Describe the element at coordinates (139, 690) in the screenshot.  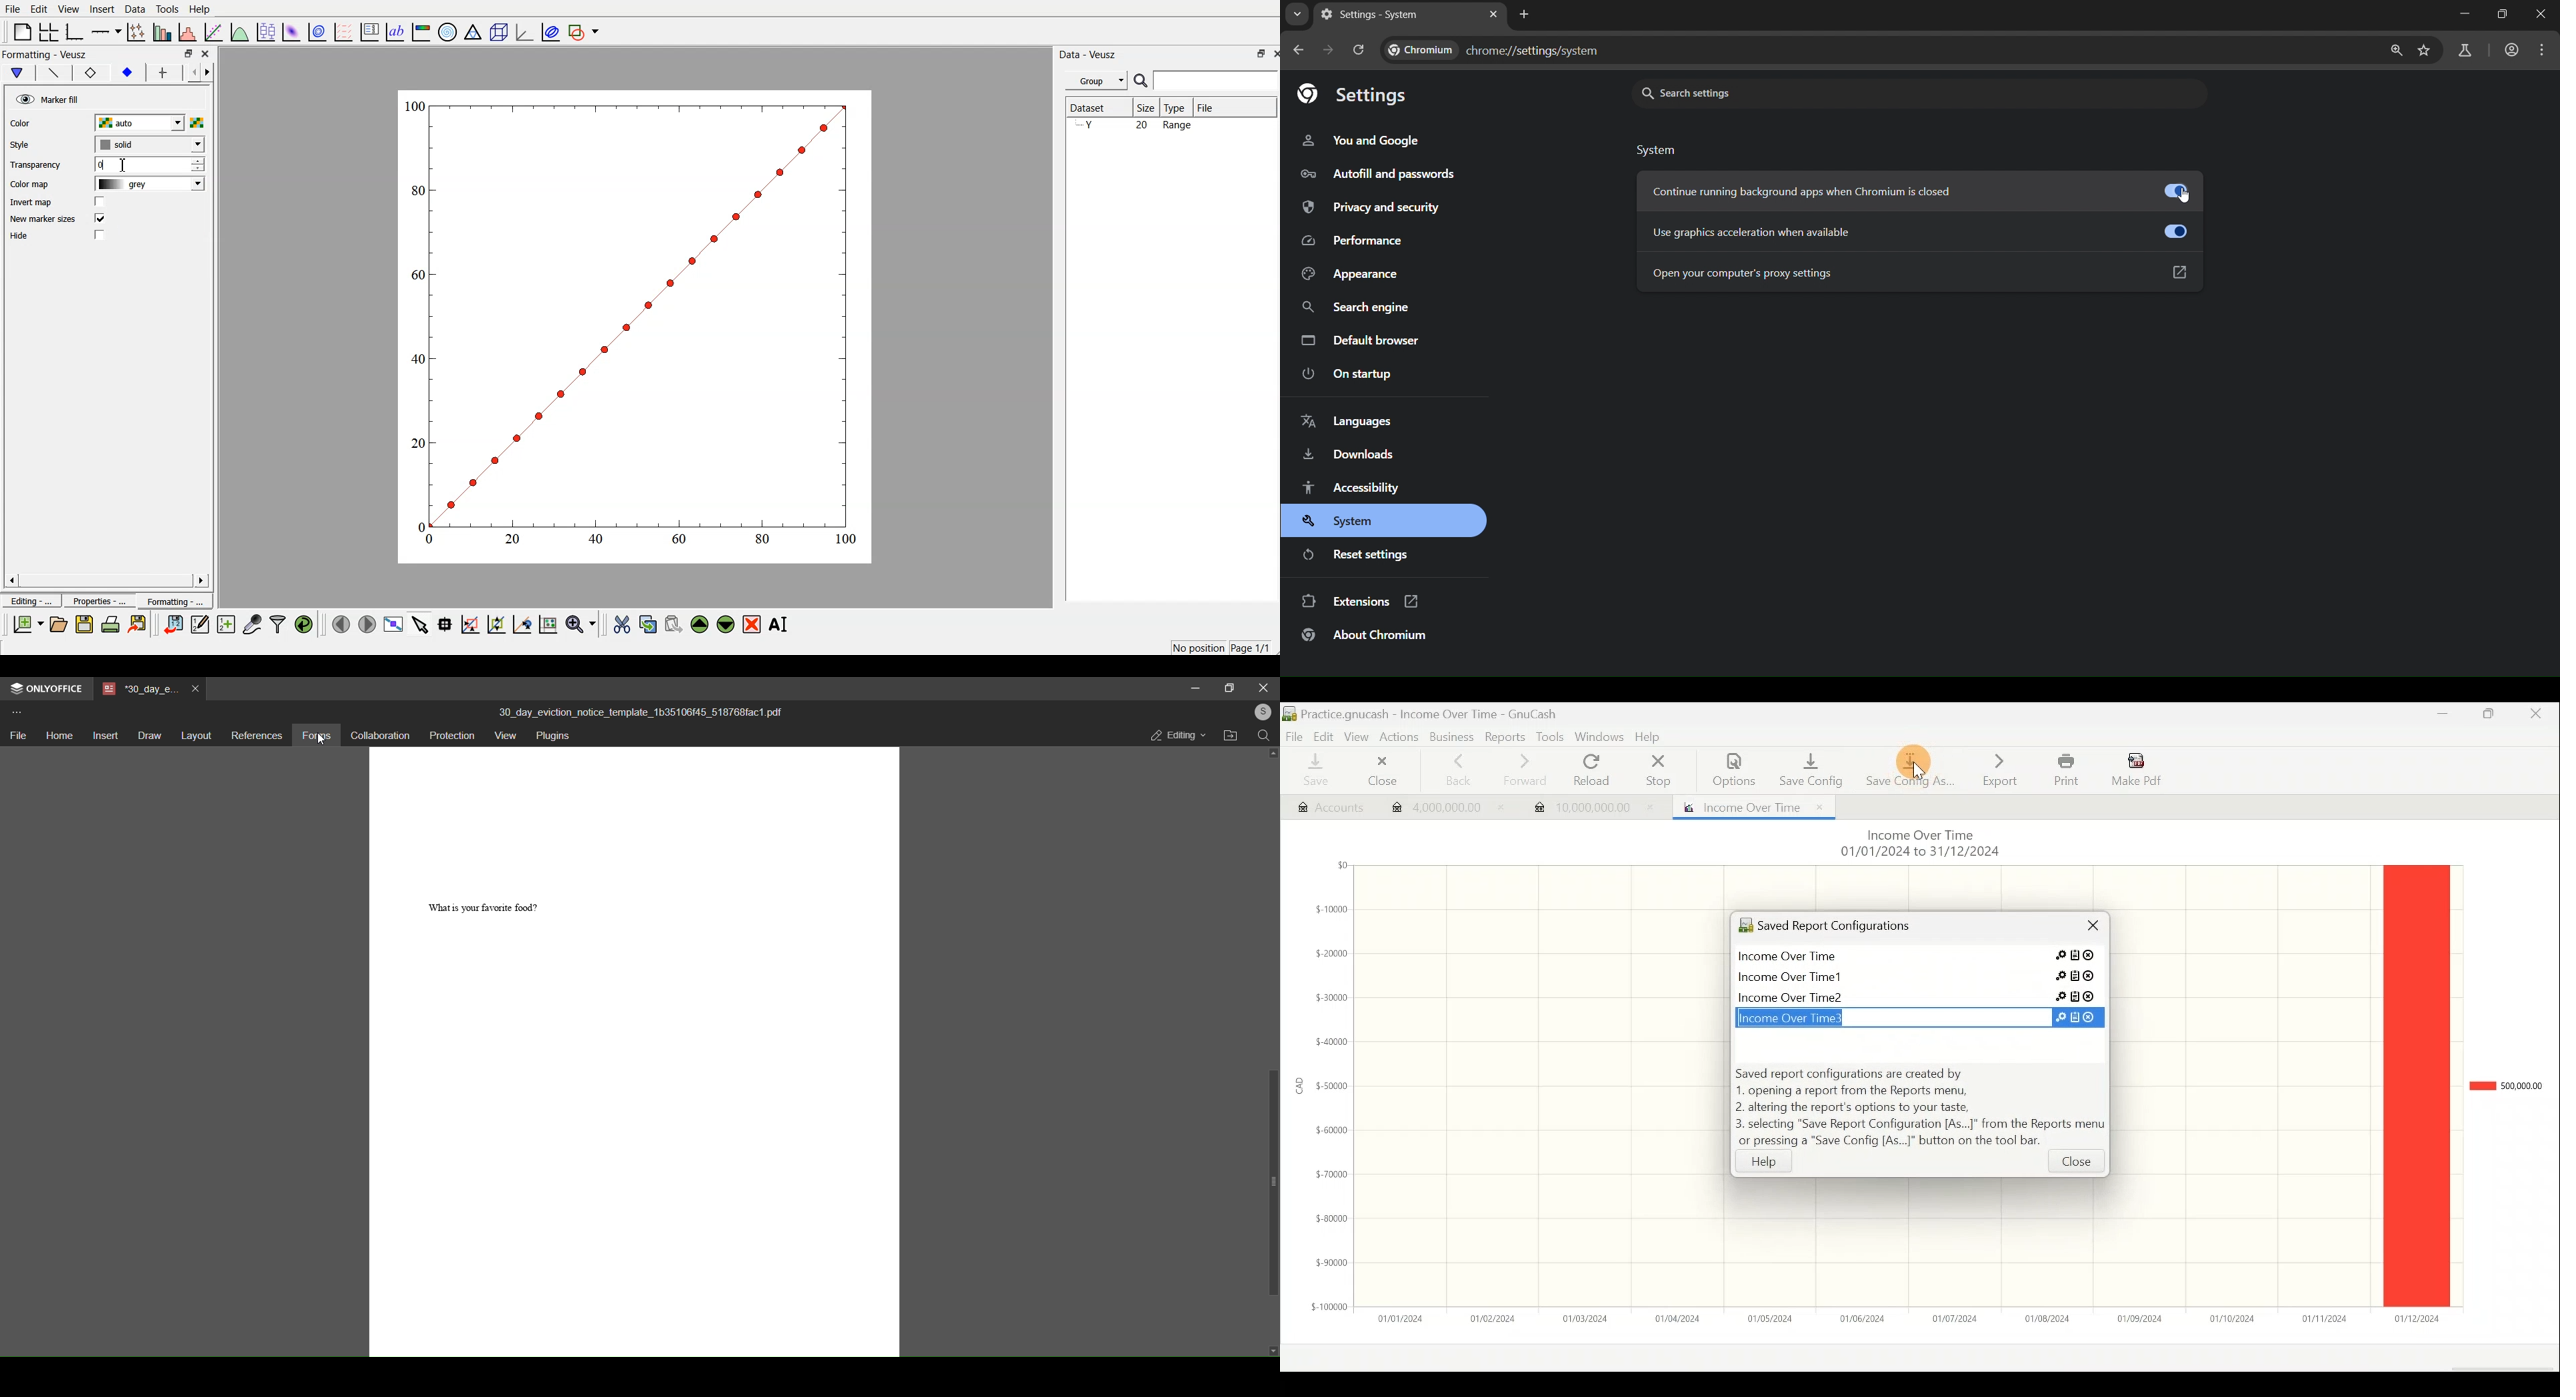
I see `tab name` at that location.